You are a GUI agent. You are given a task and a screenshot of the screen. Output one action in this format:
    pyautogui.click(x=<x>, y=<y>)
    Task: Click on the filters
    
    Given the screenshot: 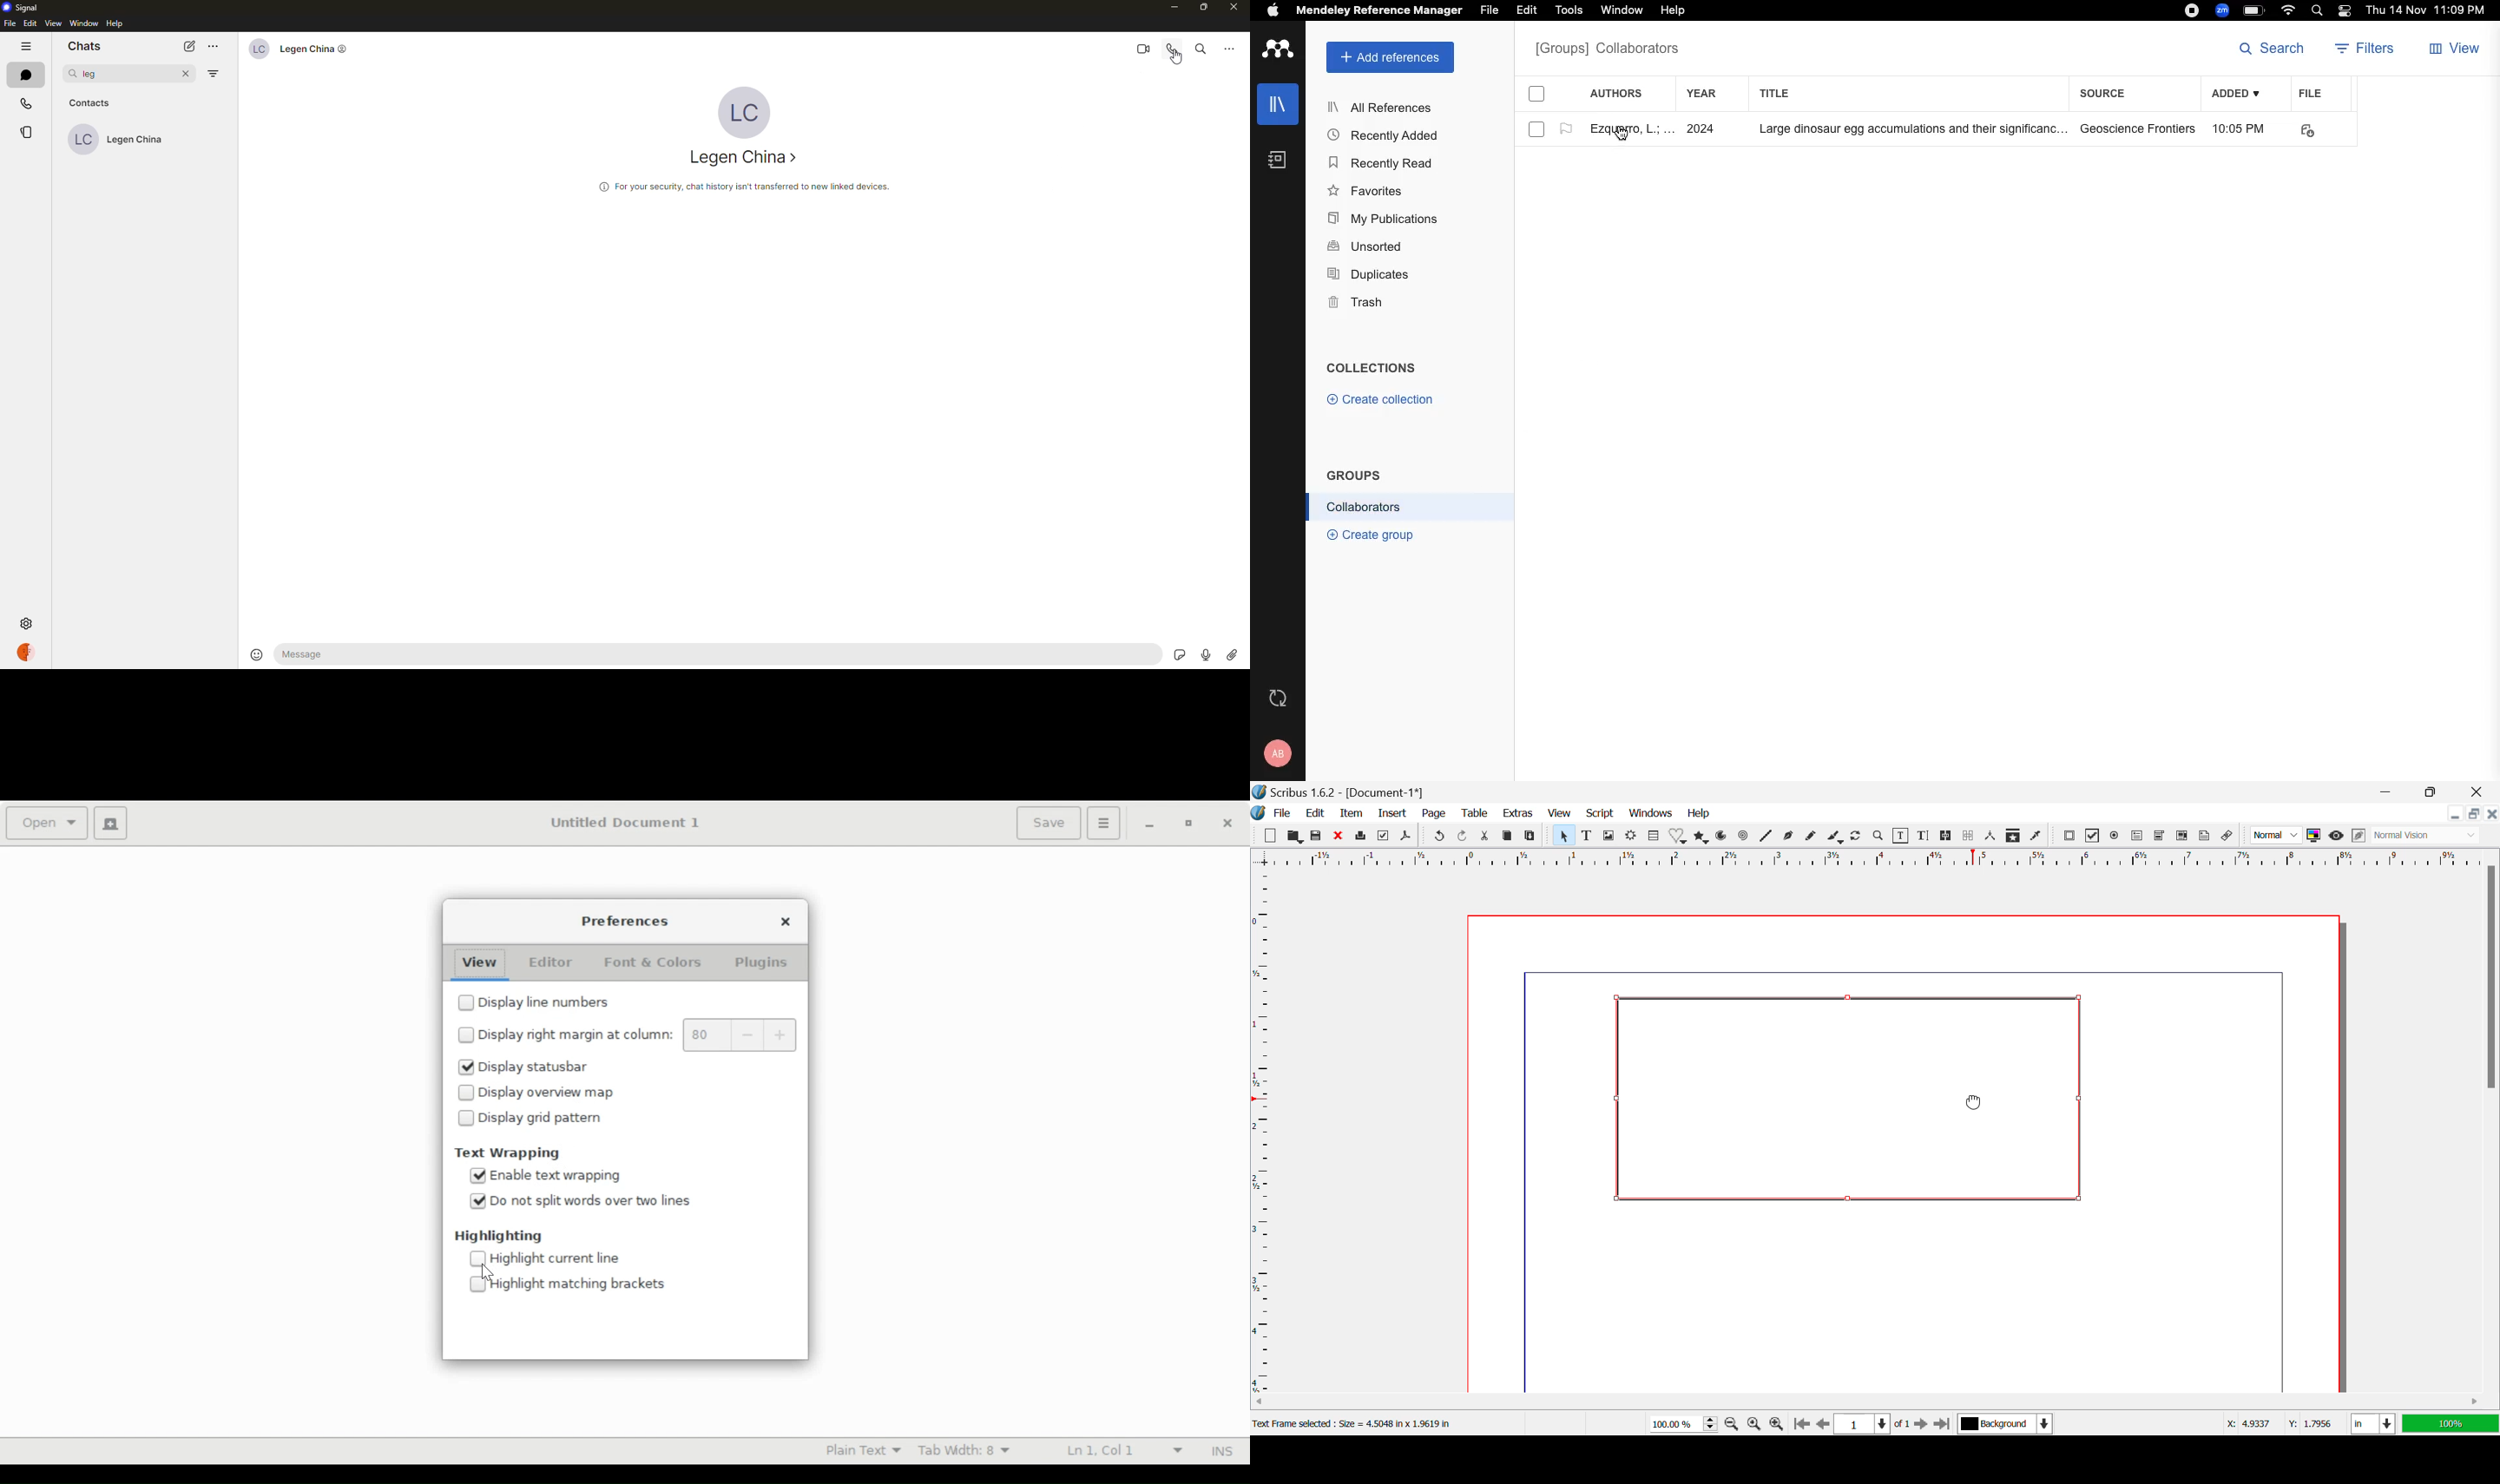 What is the action you would take?
    pyautogui.click(x=2361, y=51)
    